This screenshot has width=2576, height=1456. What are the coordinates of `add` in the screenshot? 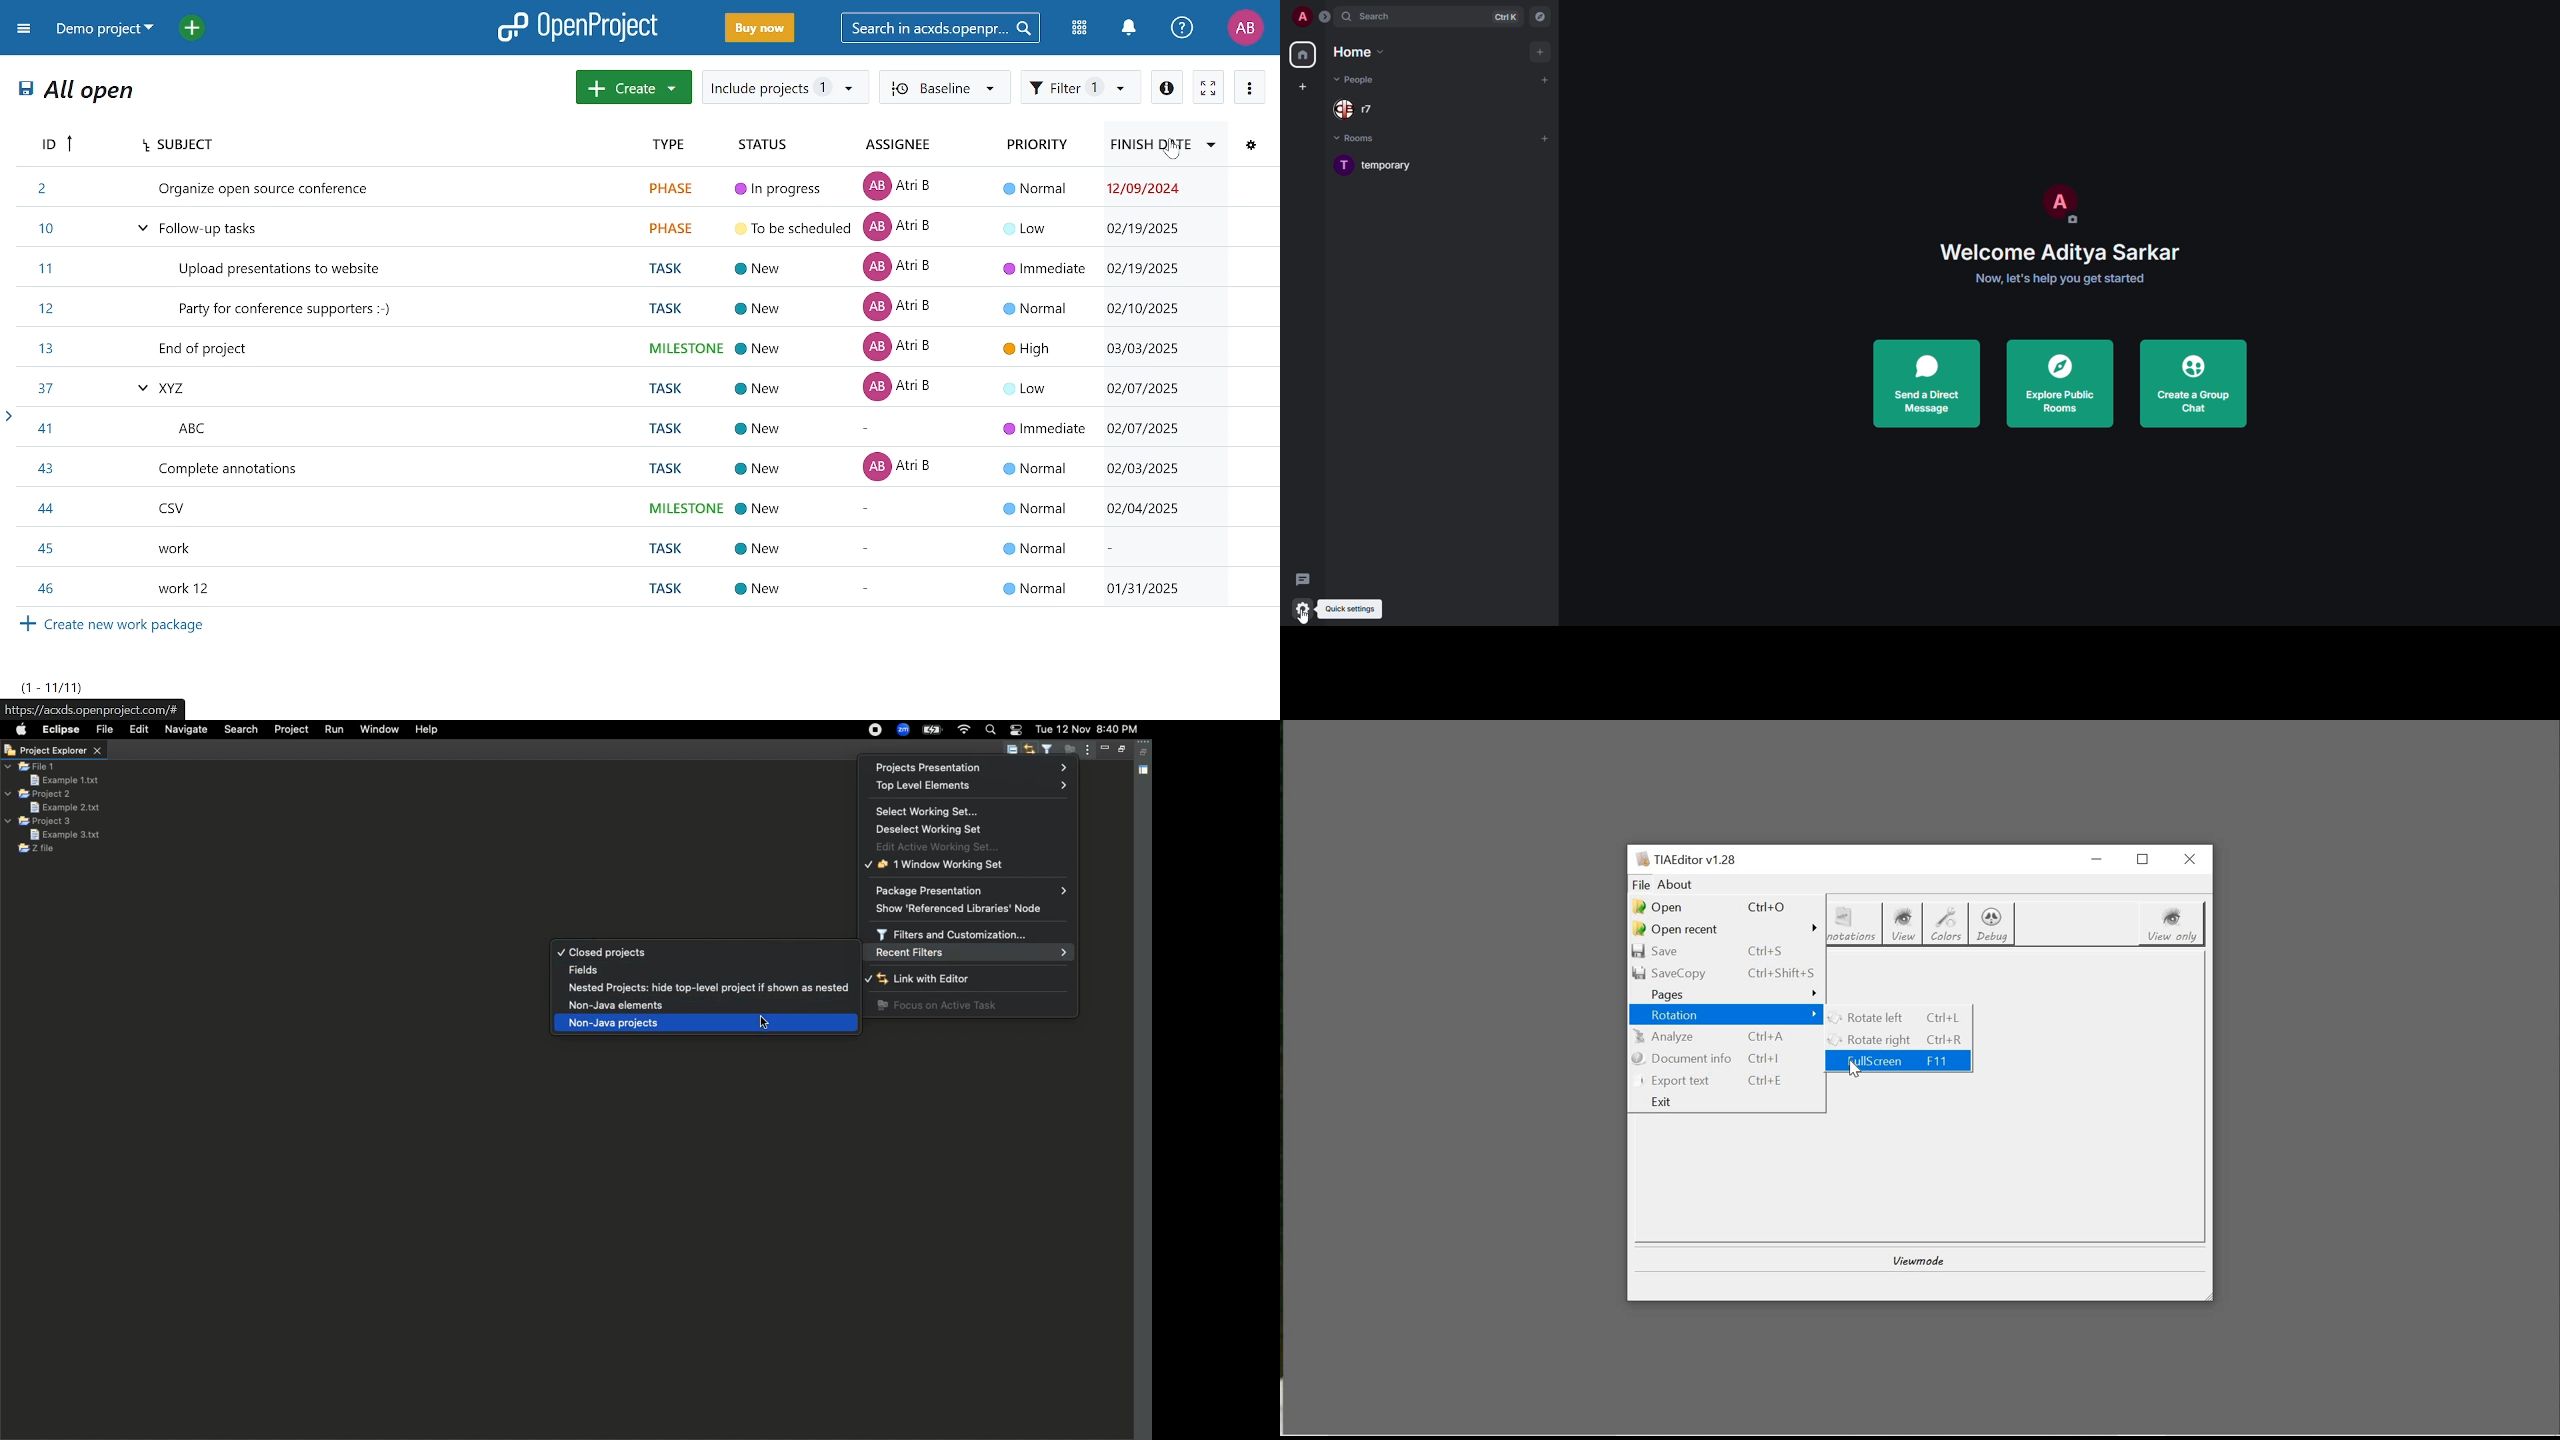 It's located at (1545, 79).